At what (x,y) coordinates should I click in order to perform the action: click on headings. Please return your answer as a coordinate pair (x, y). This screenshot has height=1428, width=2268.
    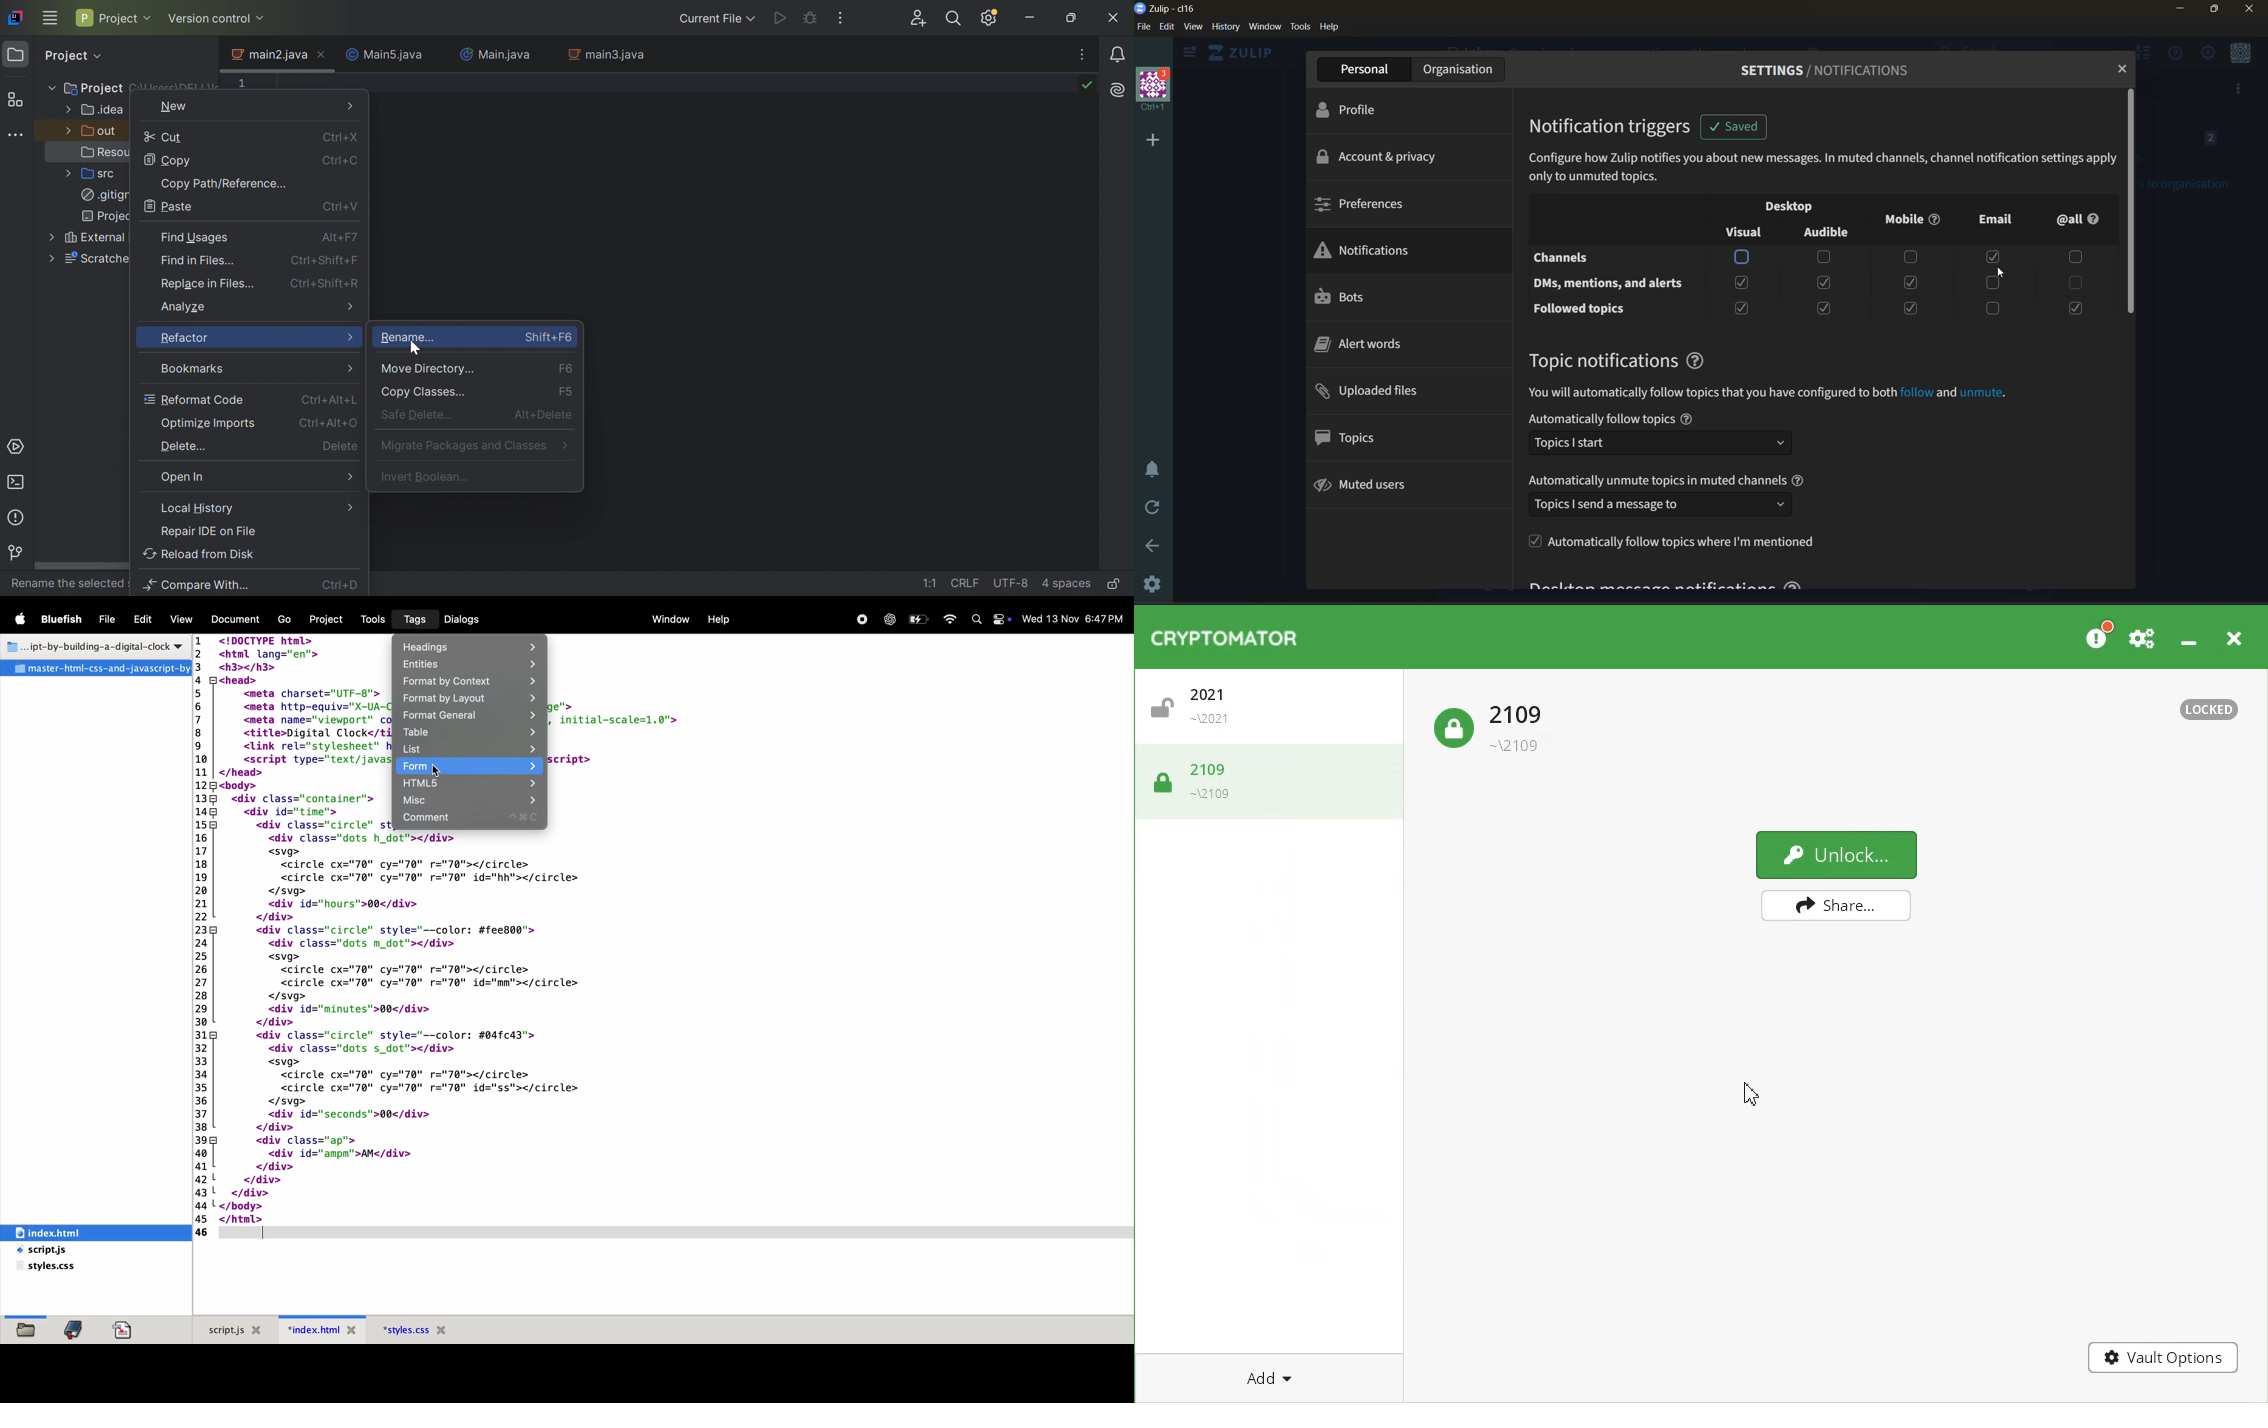
    Looking at the image, I should click on (471, 647).